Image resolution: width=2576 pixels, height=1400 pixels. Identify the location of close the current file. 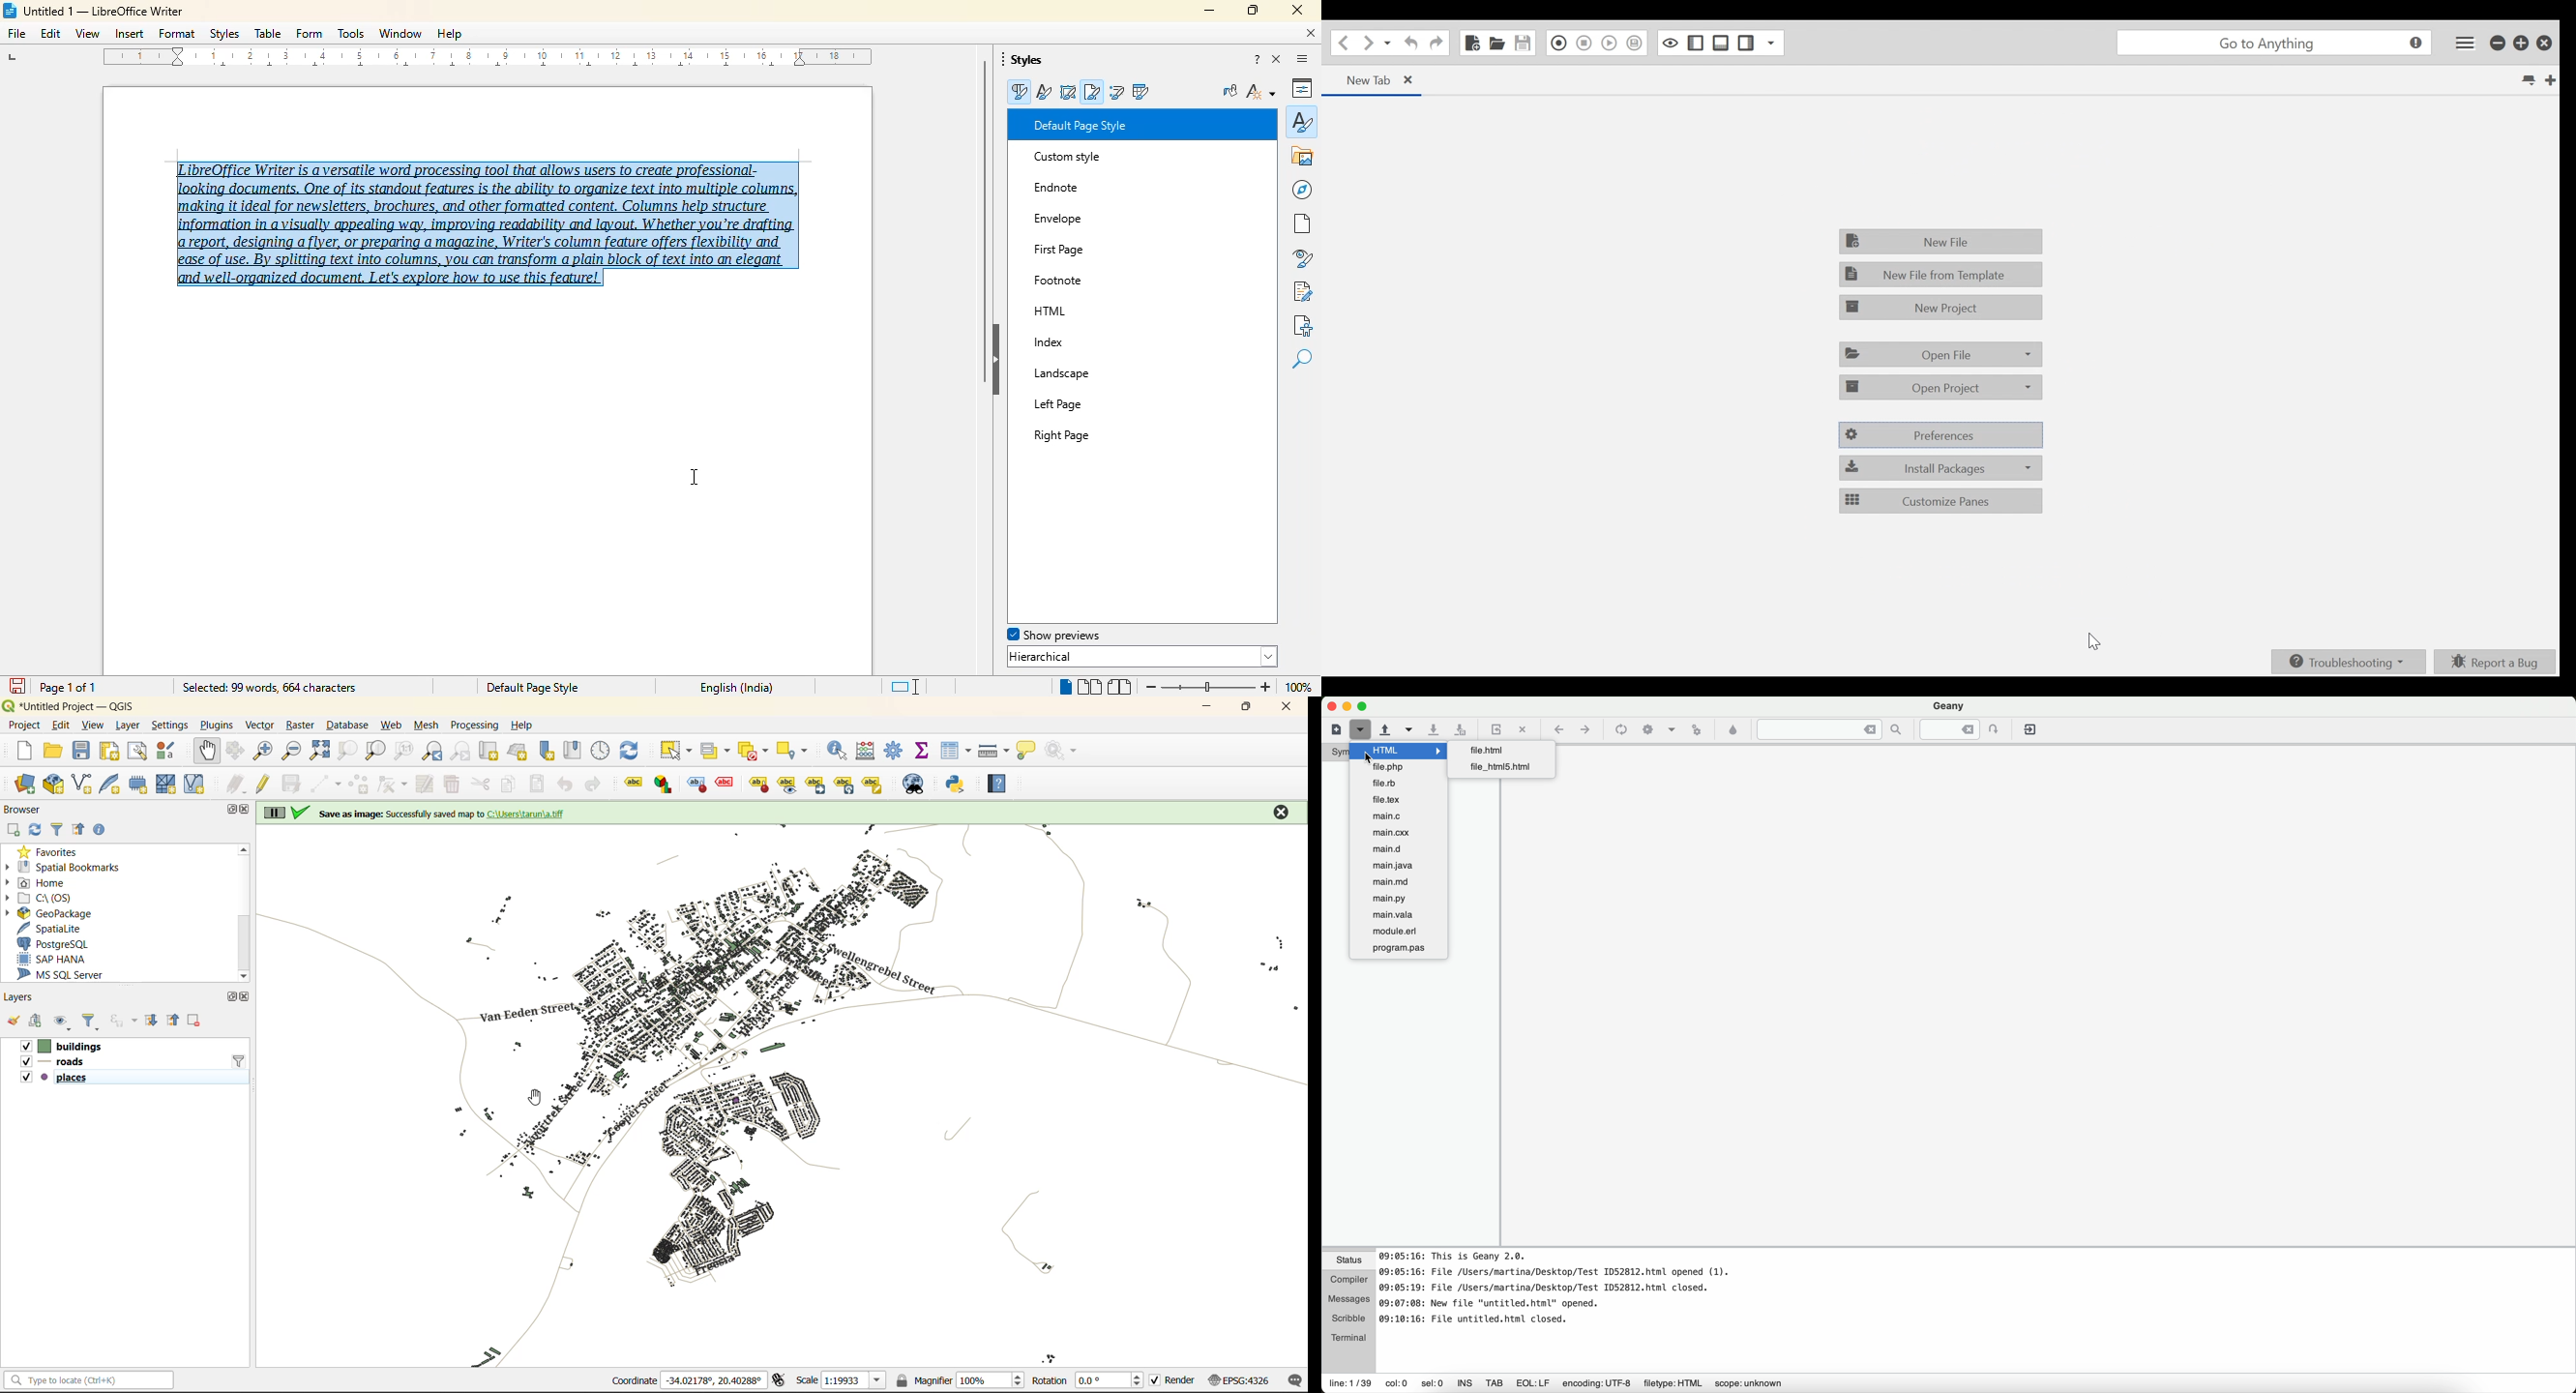
(1521, 730).